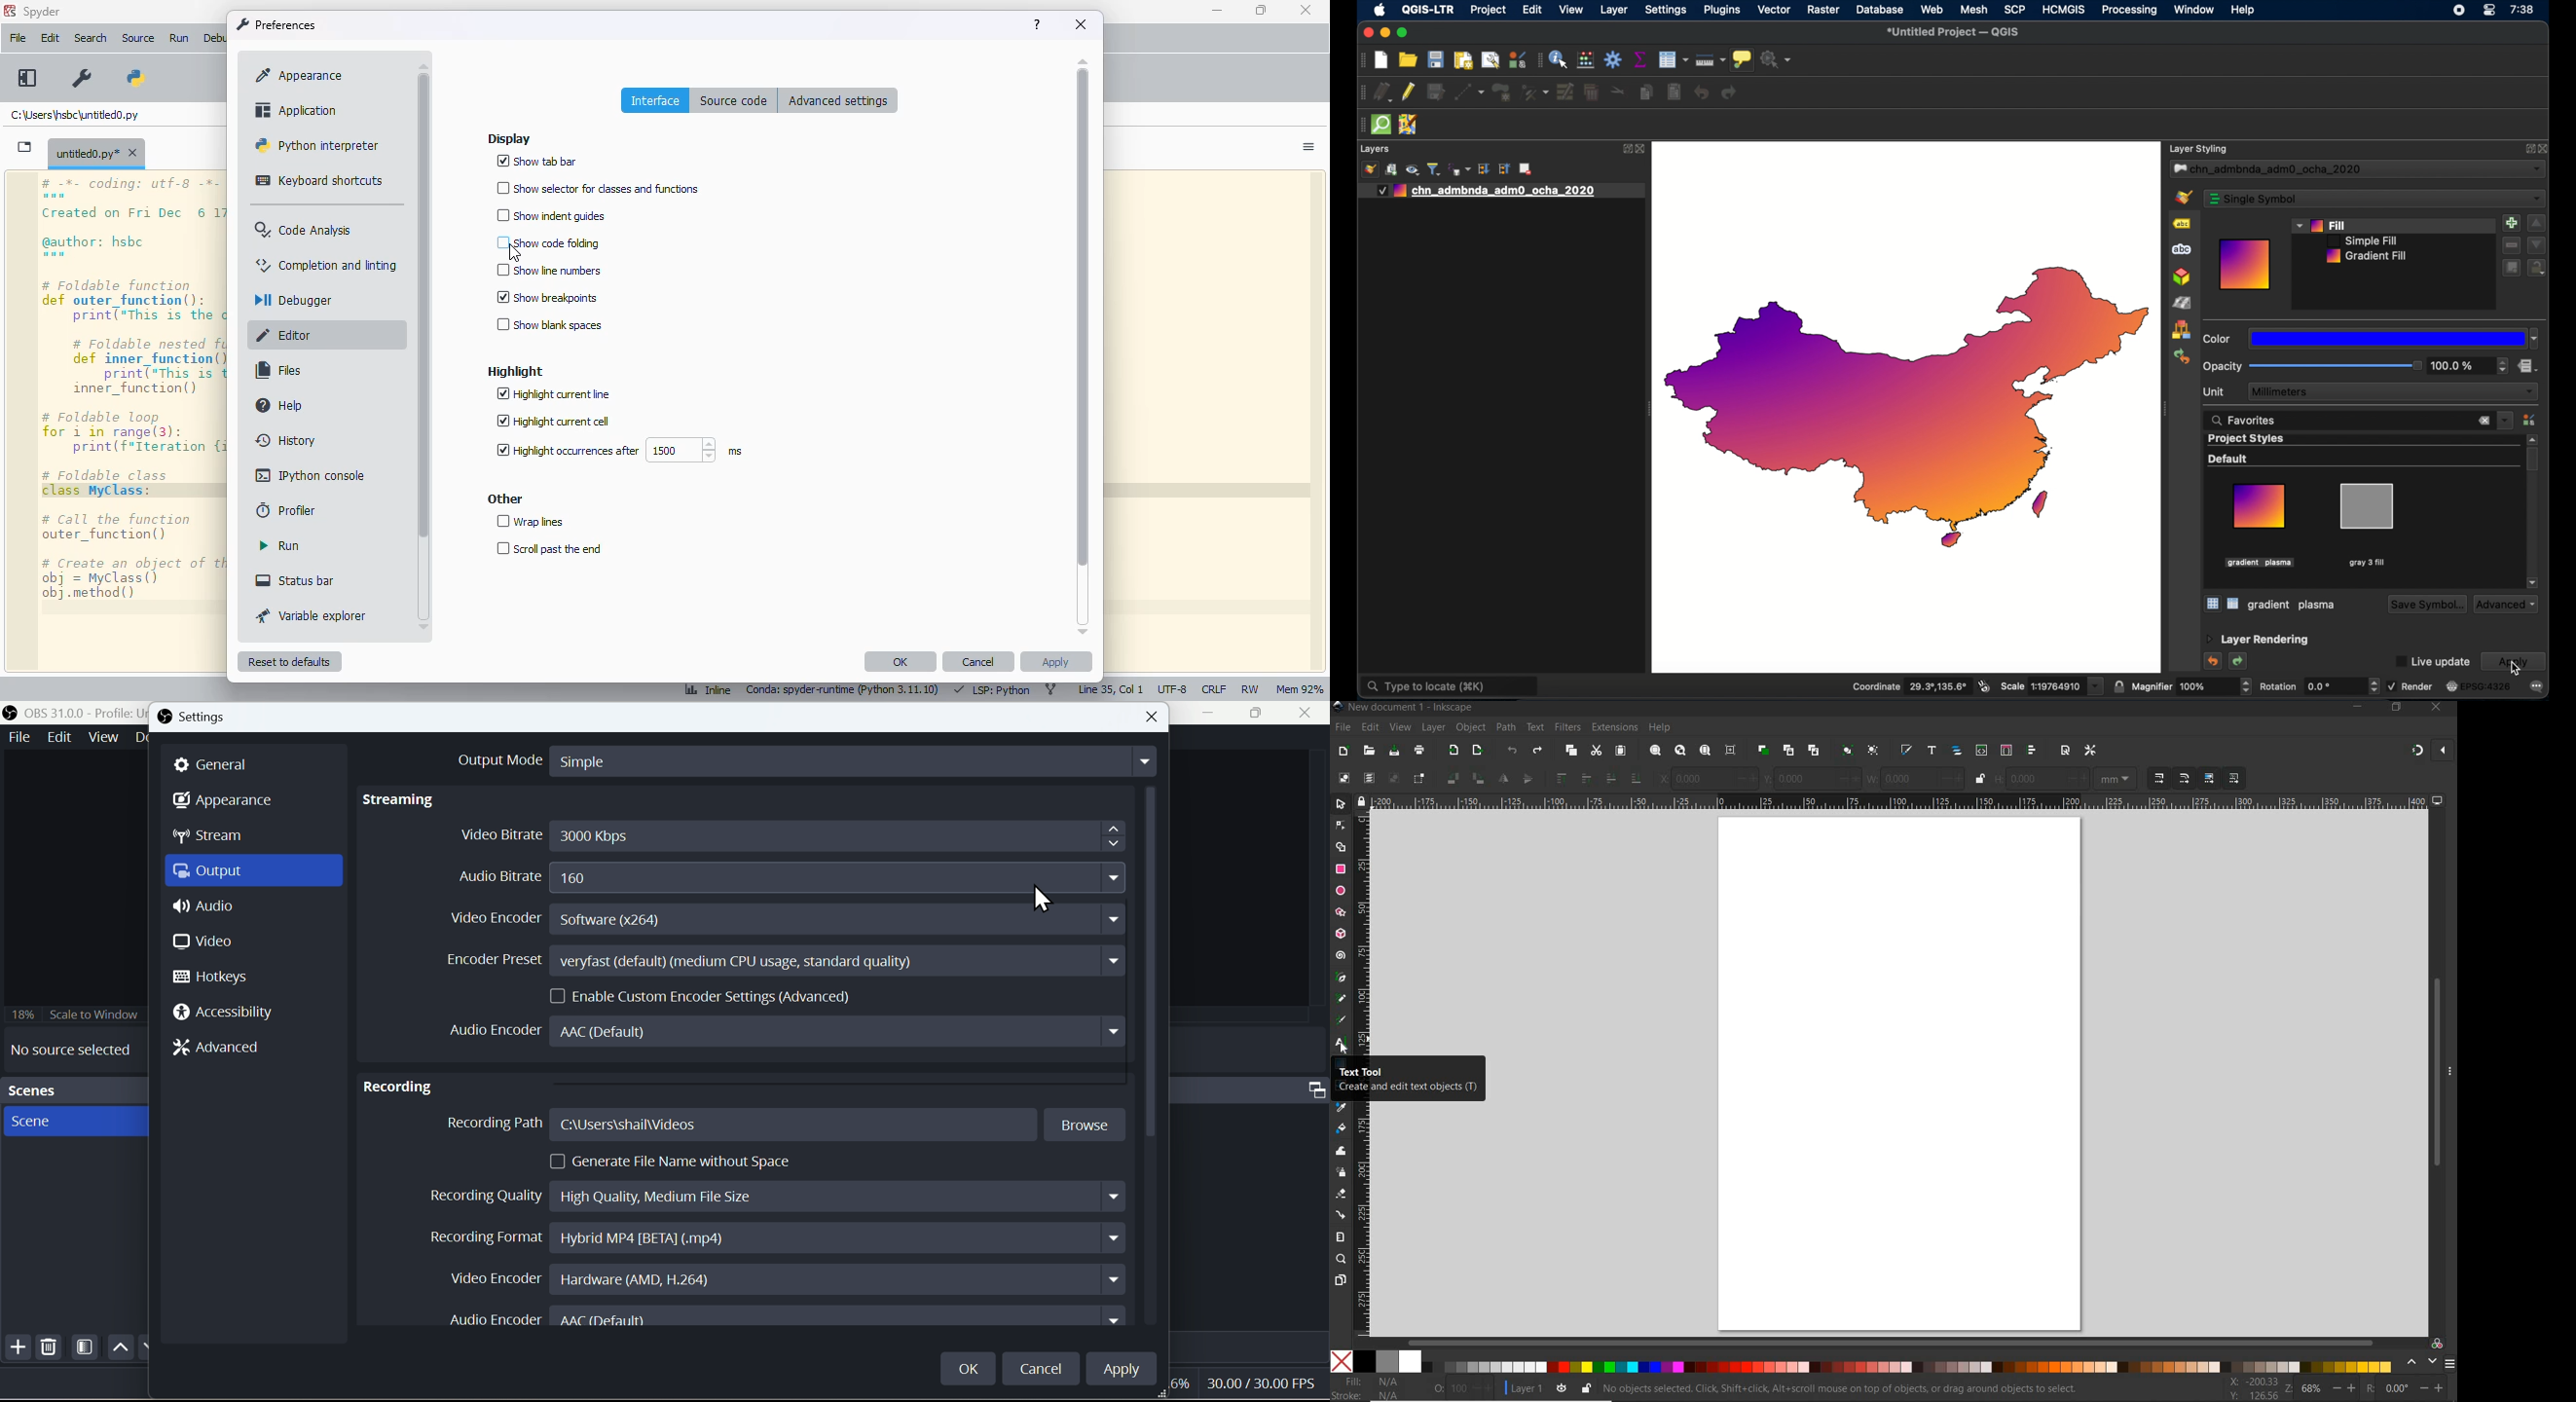  I want to click on object rotate, so click(1451, 780).